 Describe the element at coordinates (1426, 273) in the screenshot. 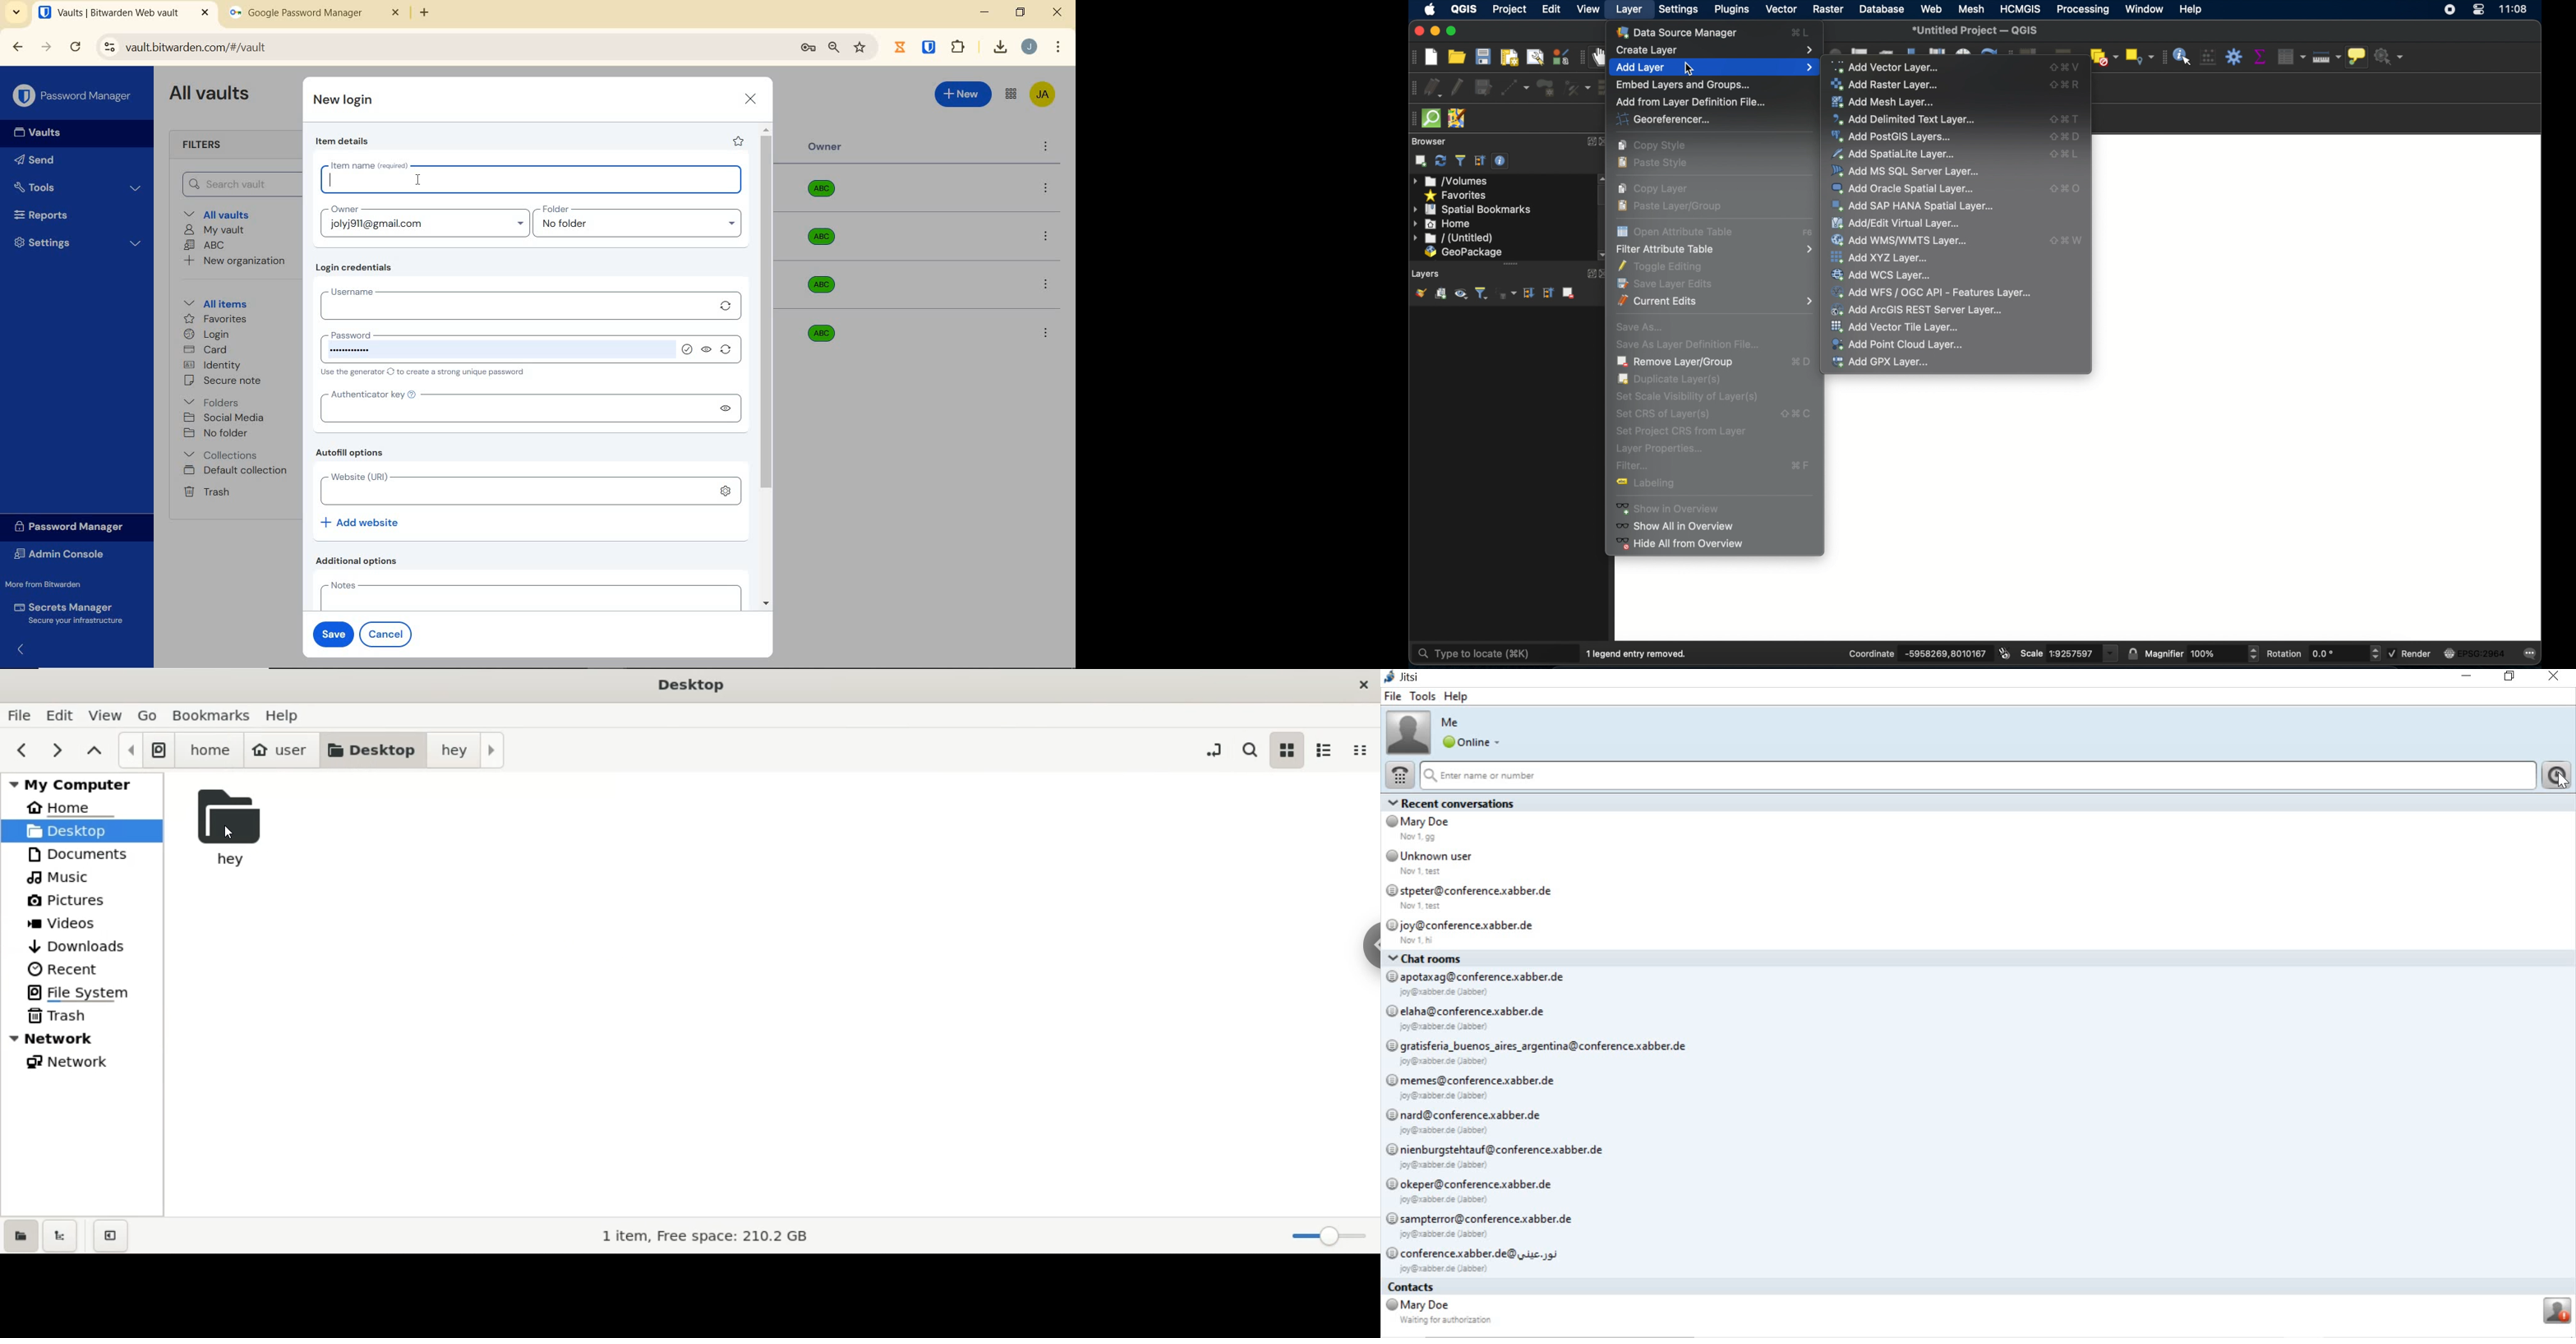

I see `layers` at that location.